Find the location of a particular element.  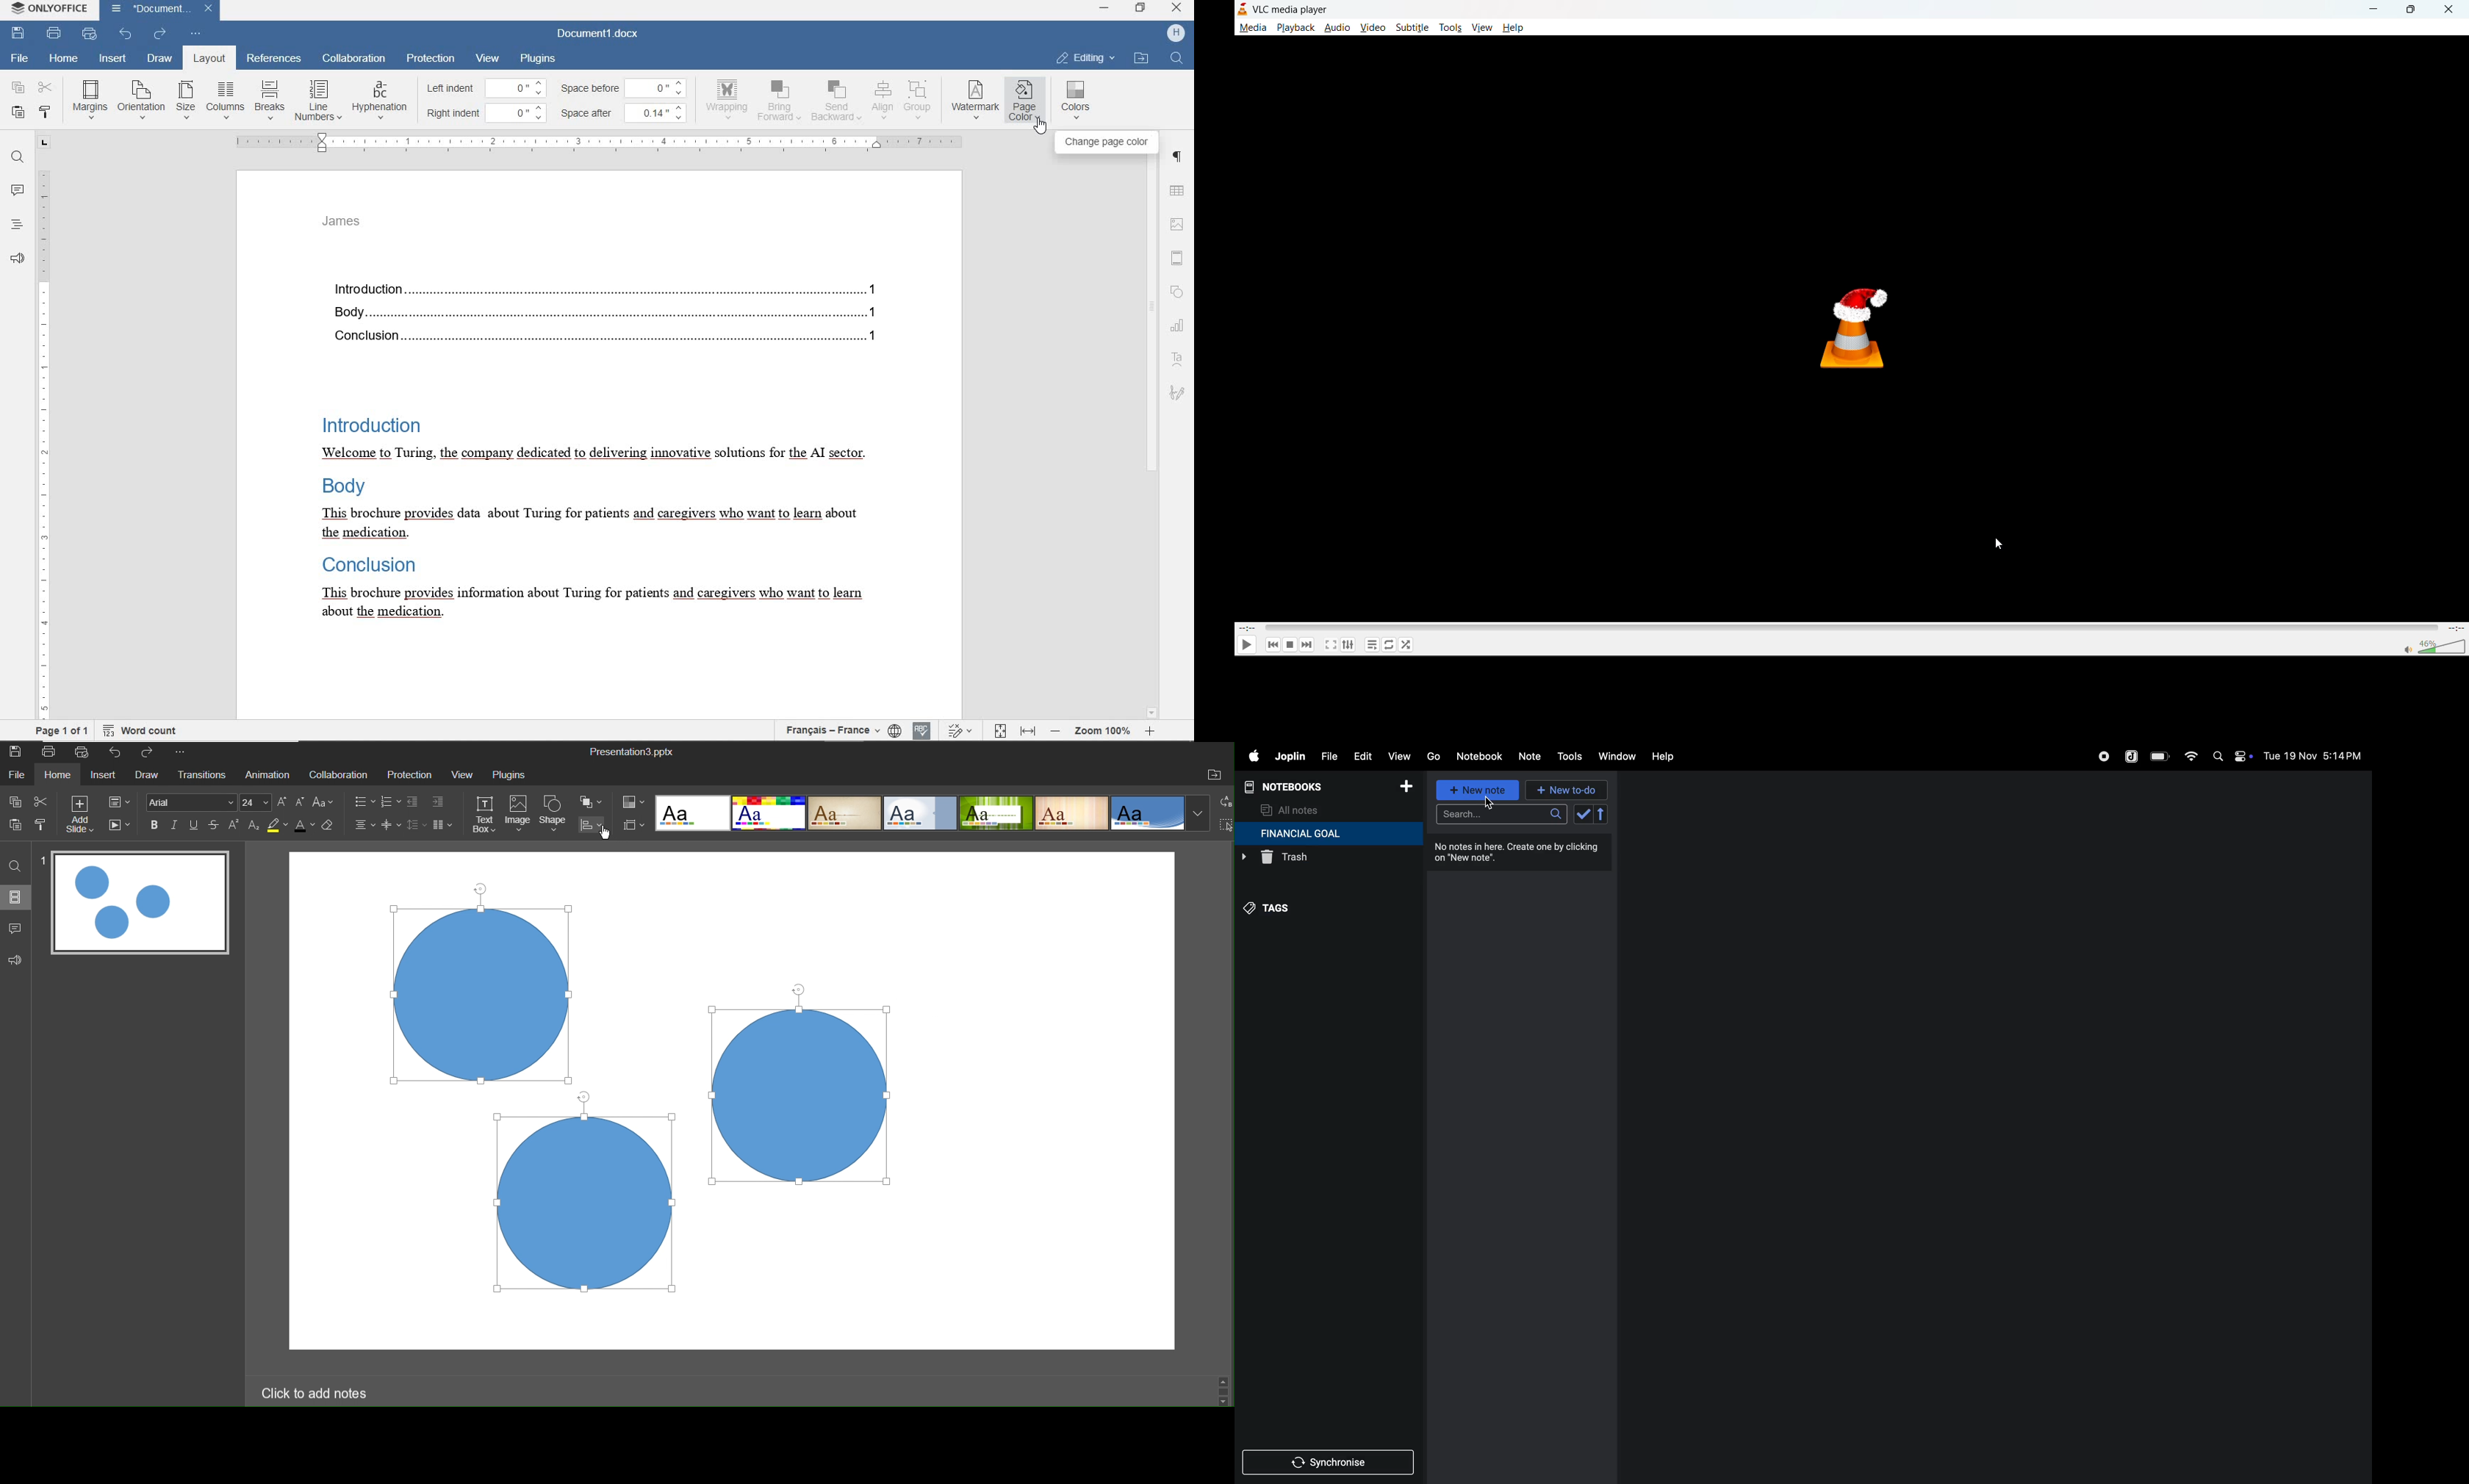

Copy is located at coordinates (14, 803).